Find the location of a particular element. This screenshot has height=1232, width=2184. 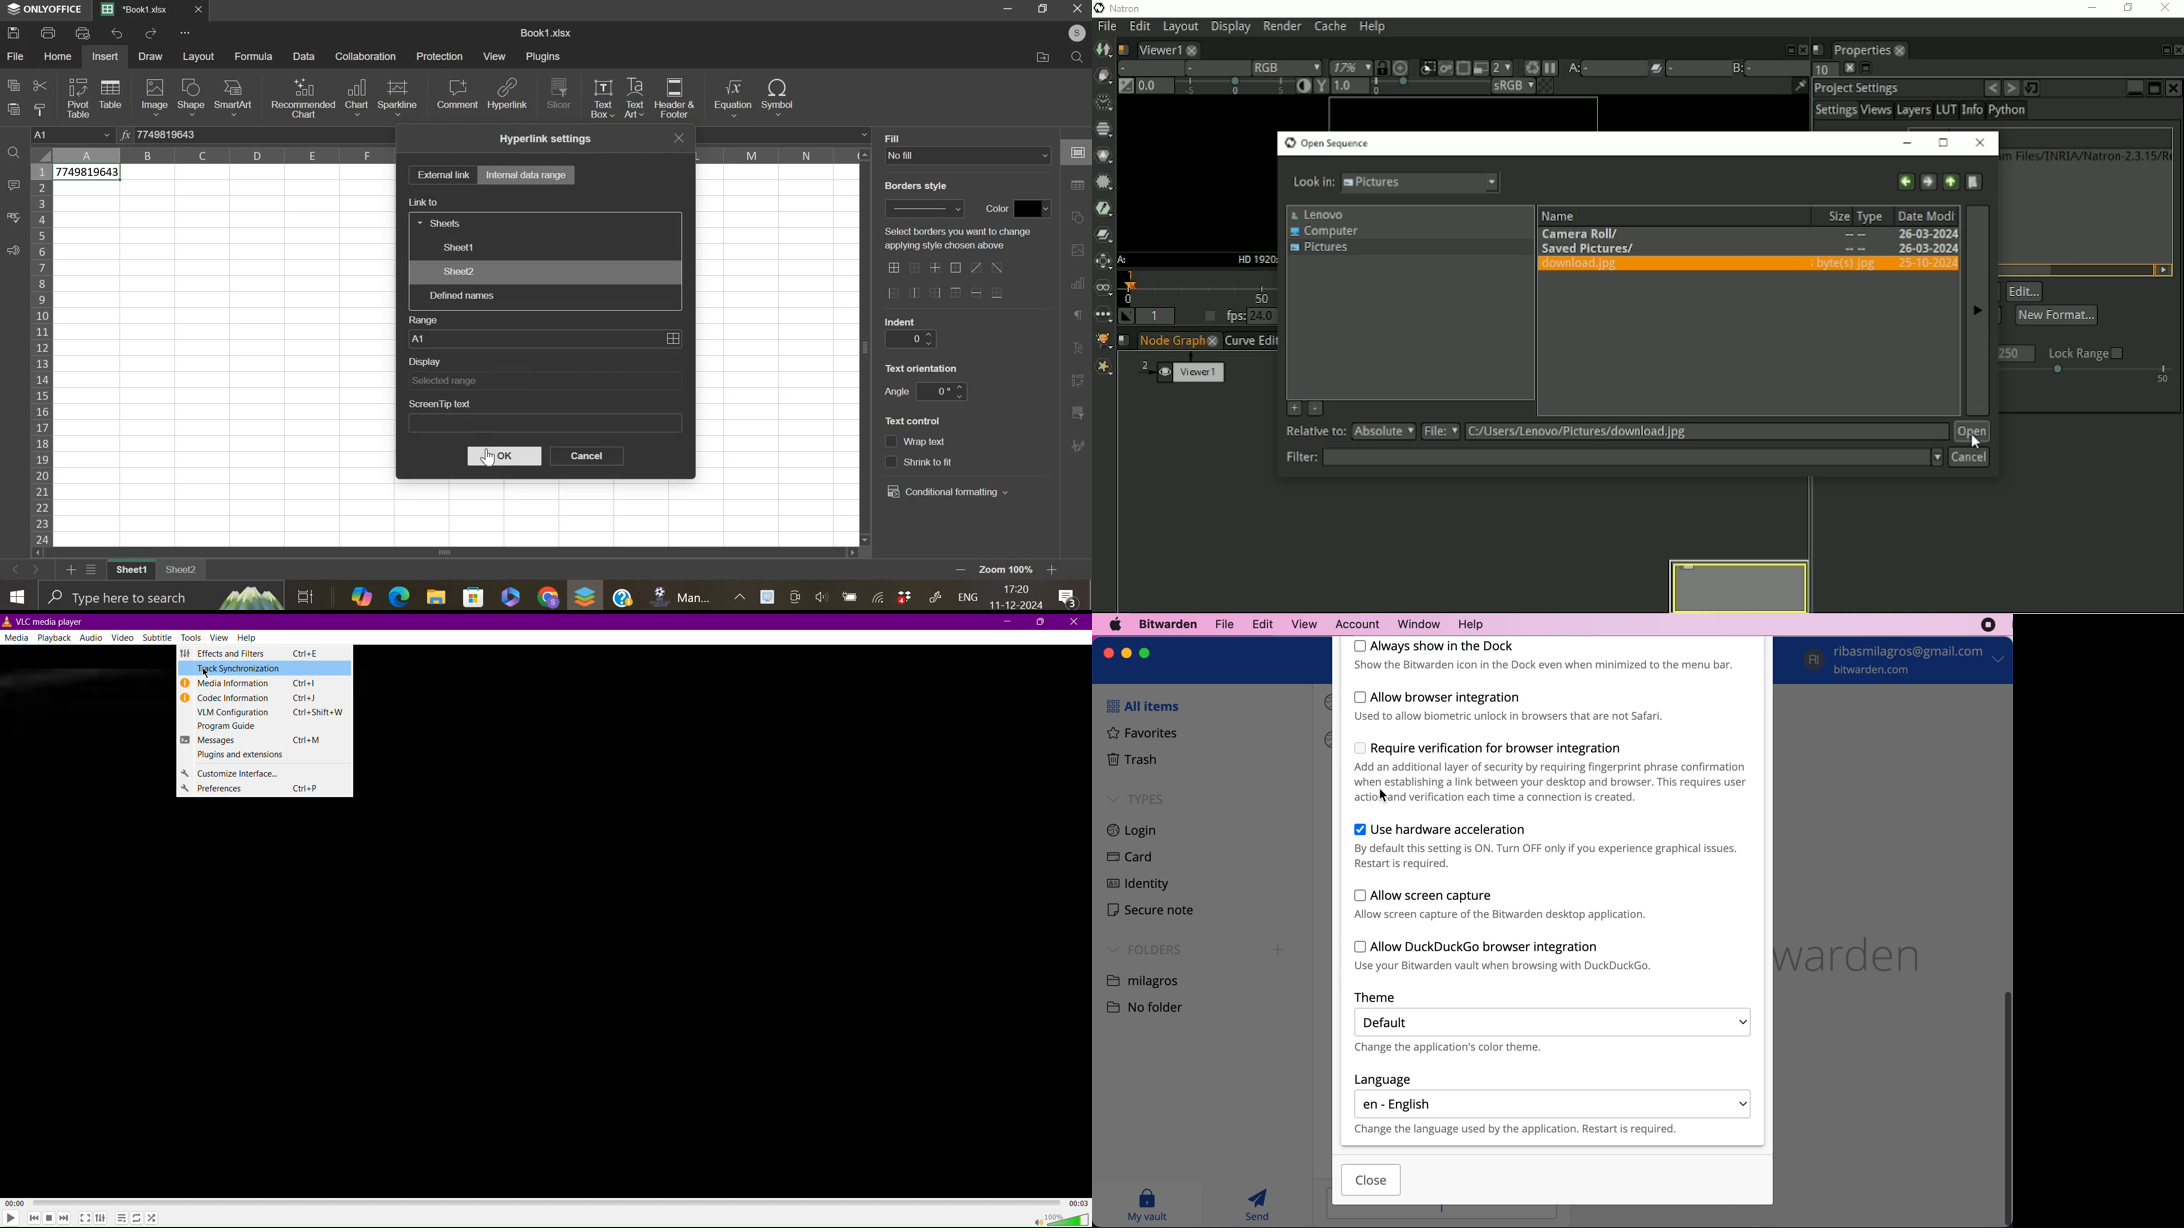

Video is located at coordinates (125, 638).